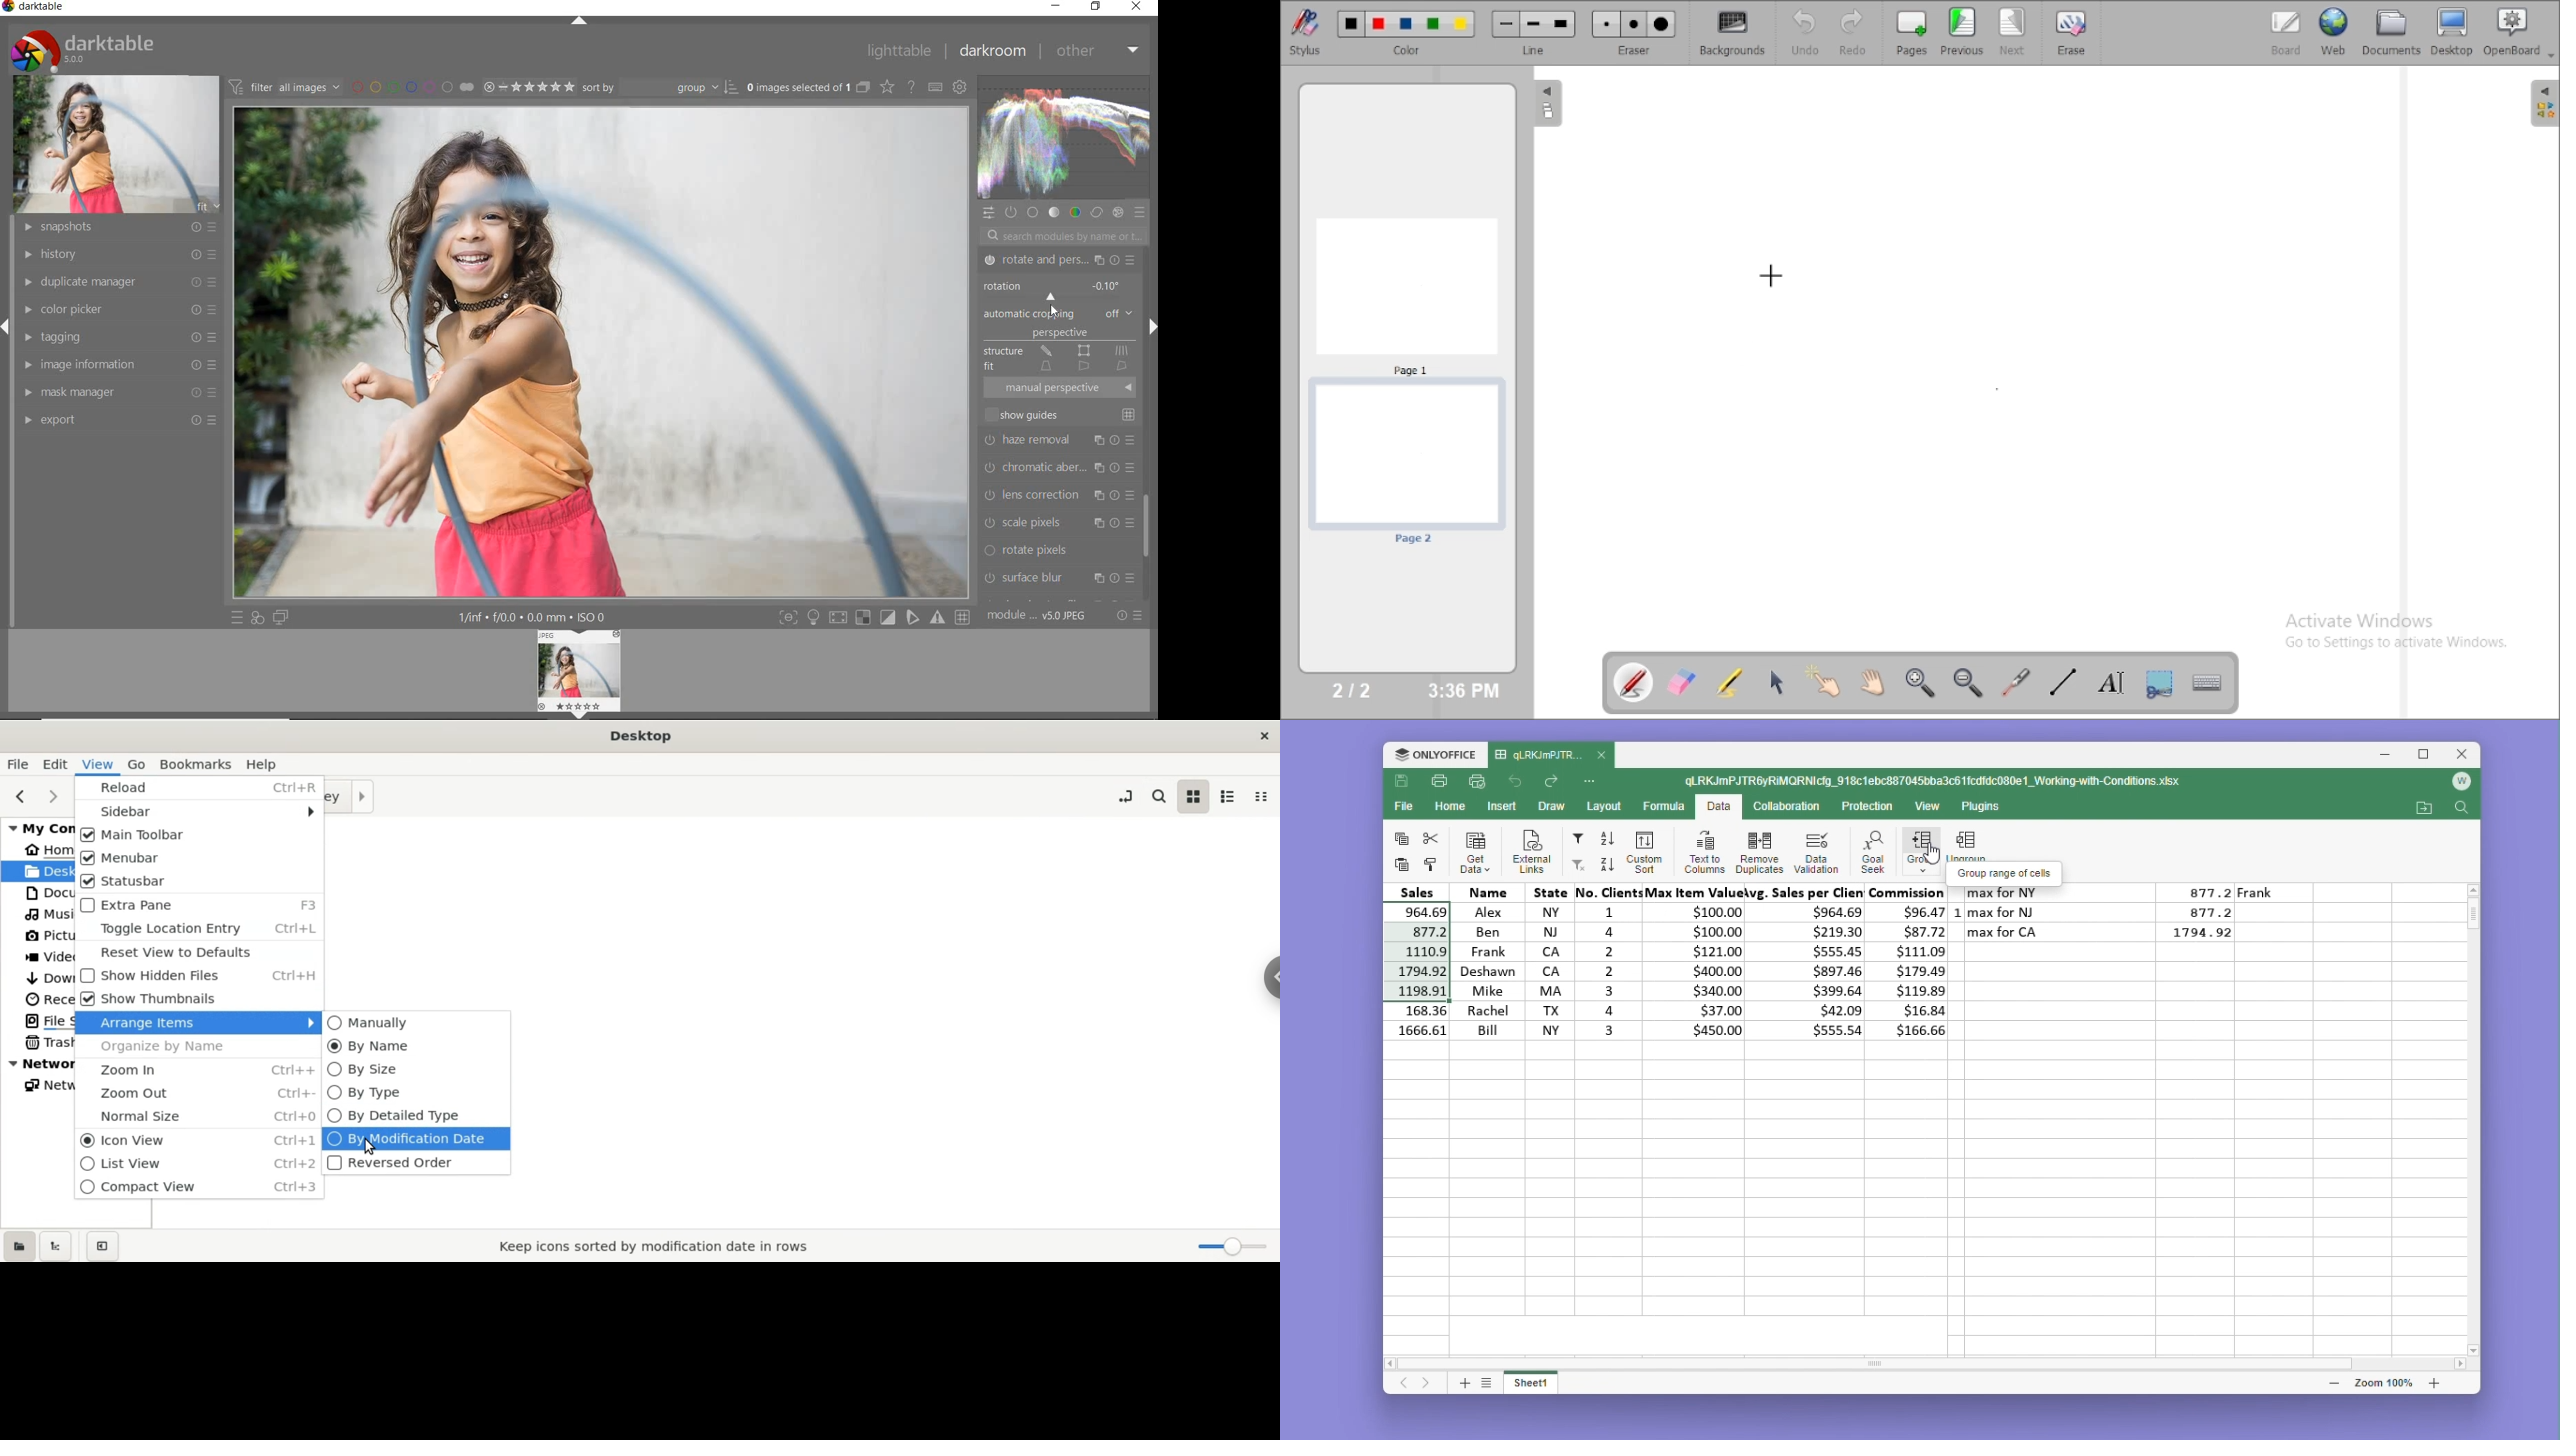 The width and height of the screenshot is (2576, 1456). Describe the element at coordinates (1665, 892) in the screenshot. I see `Headers` at that location.